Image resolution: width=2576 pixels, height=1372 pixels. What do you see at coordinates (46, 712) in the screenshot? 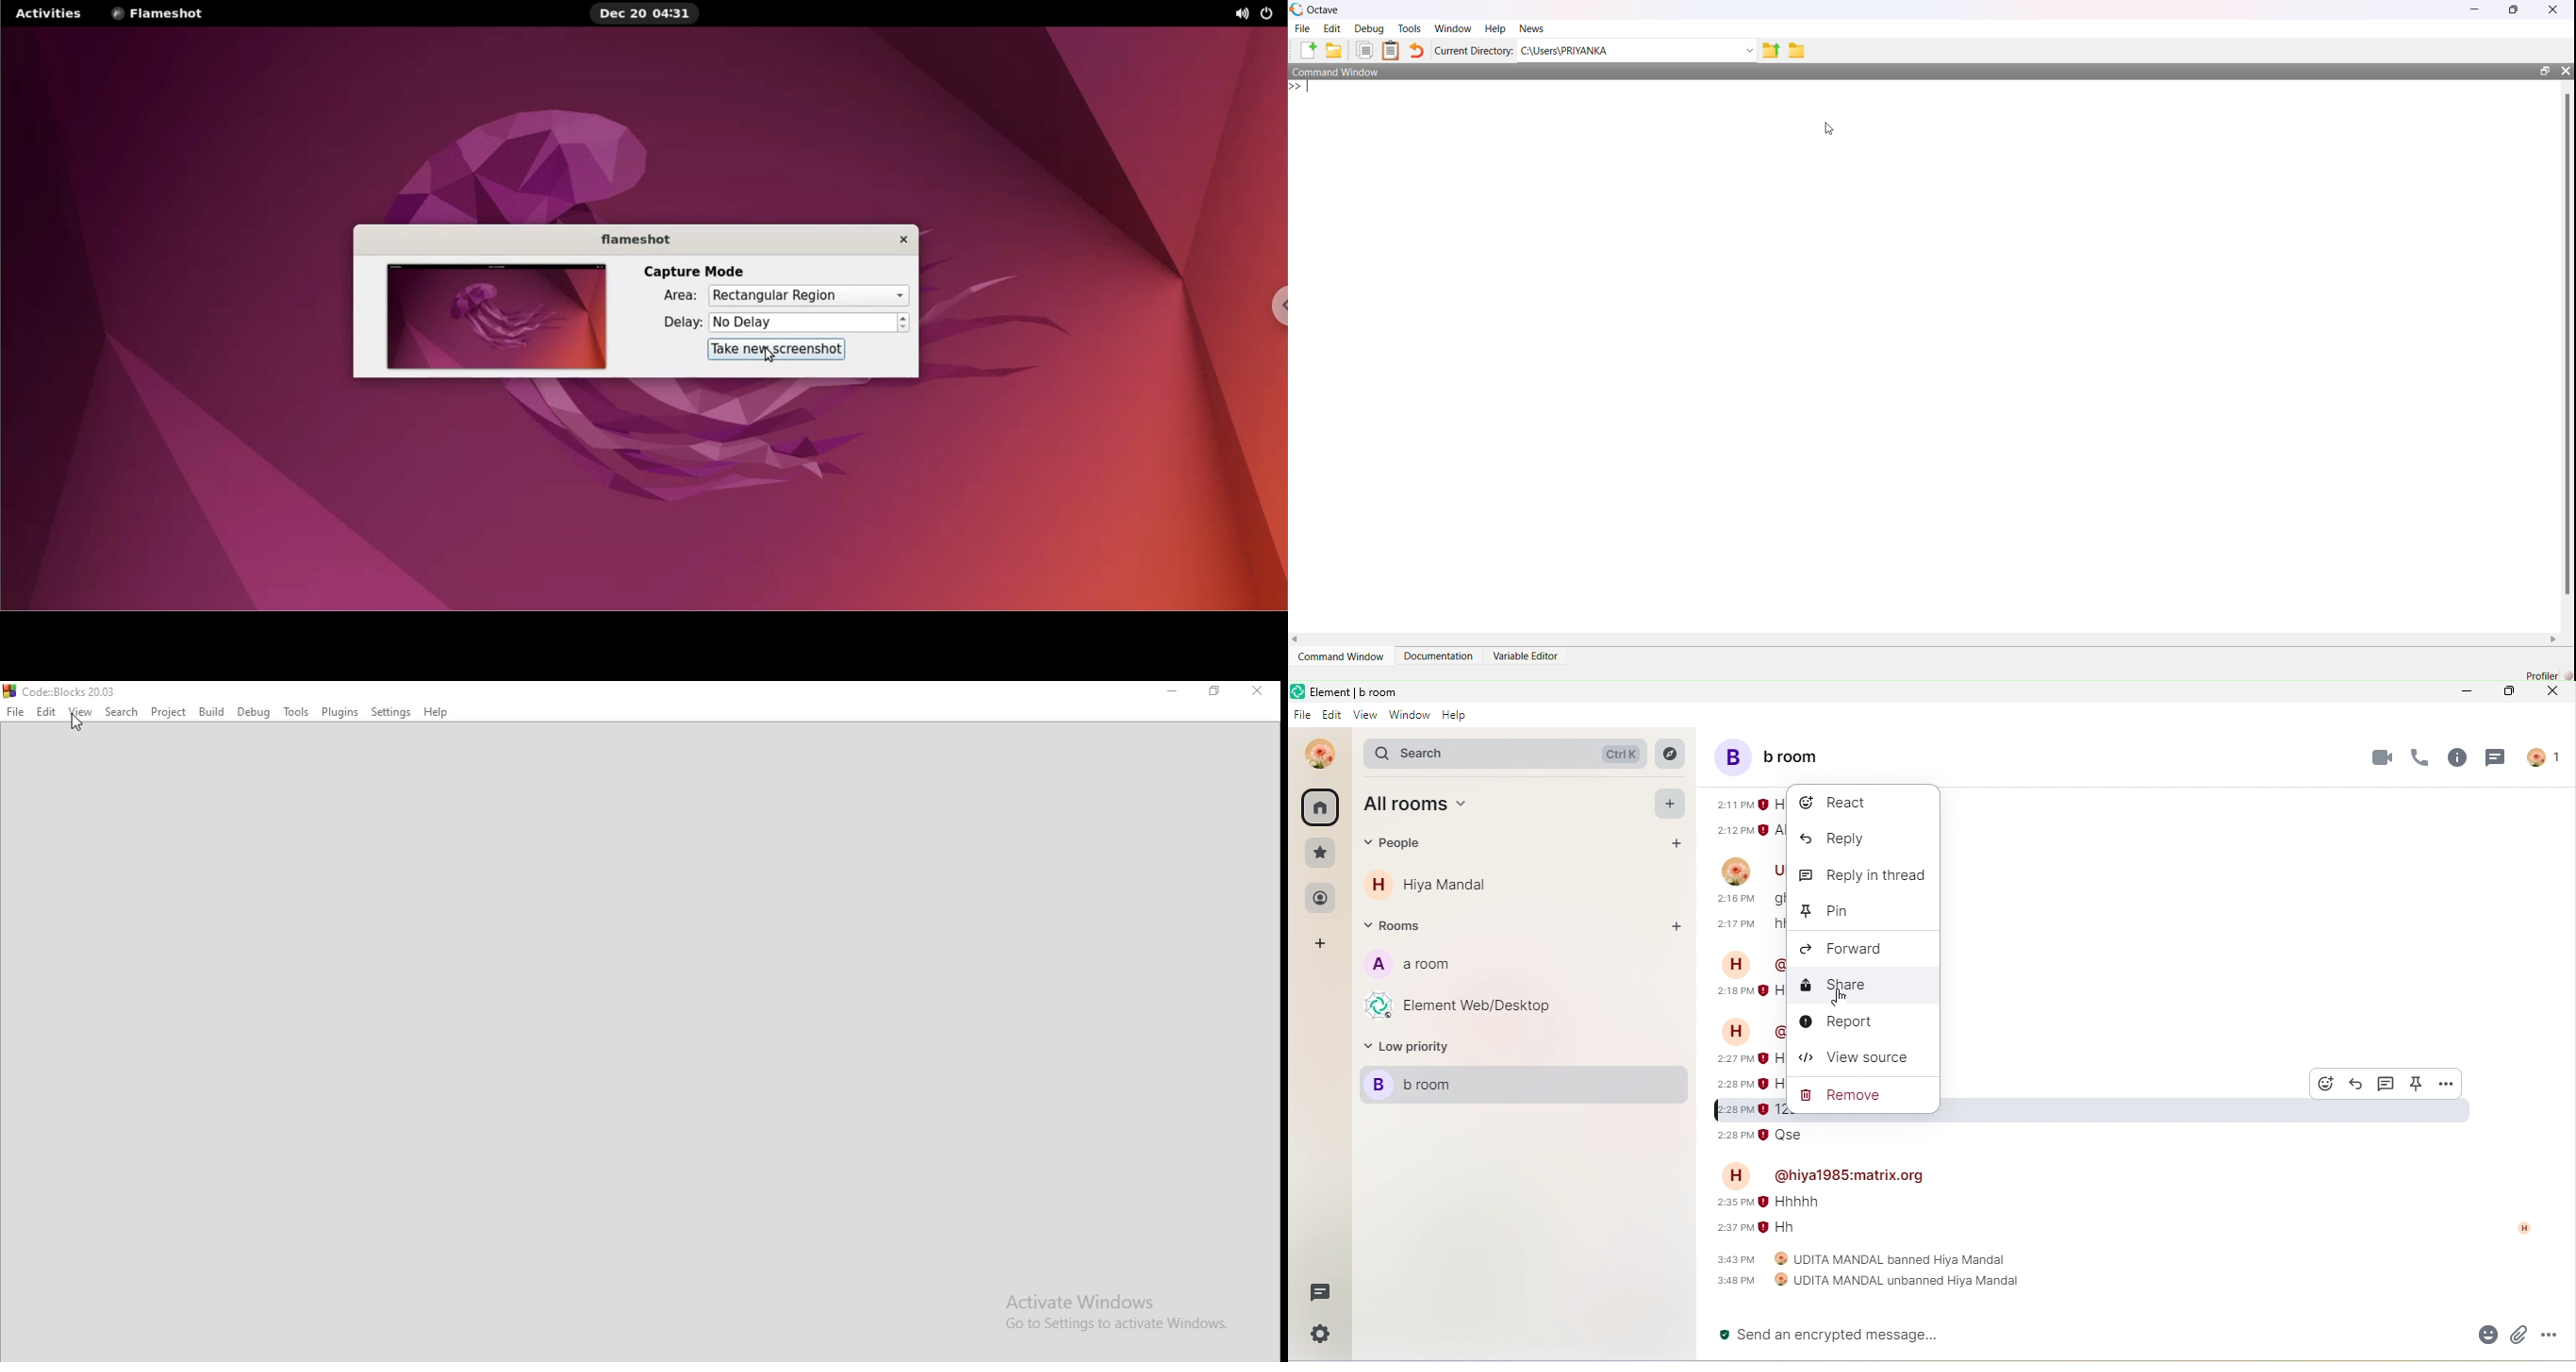
I see `Edit ` at bounding box center [46, 712].